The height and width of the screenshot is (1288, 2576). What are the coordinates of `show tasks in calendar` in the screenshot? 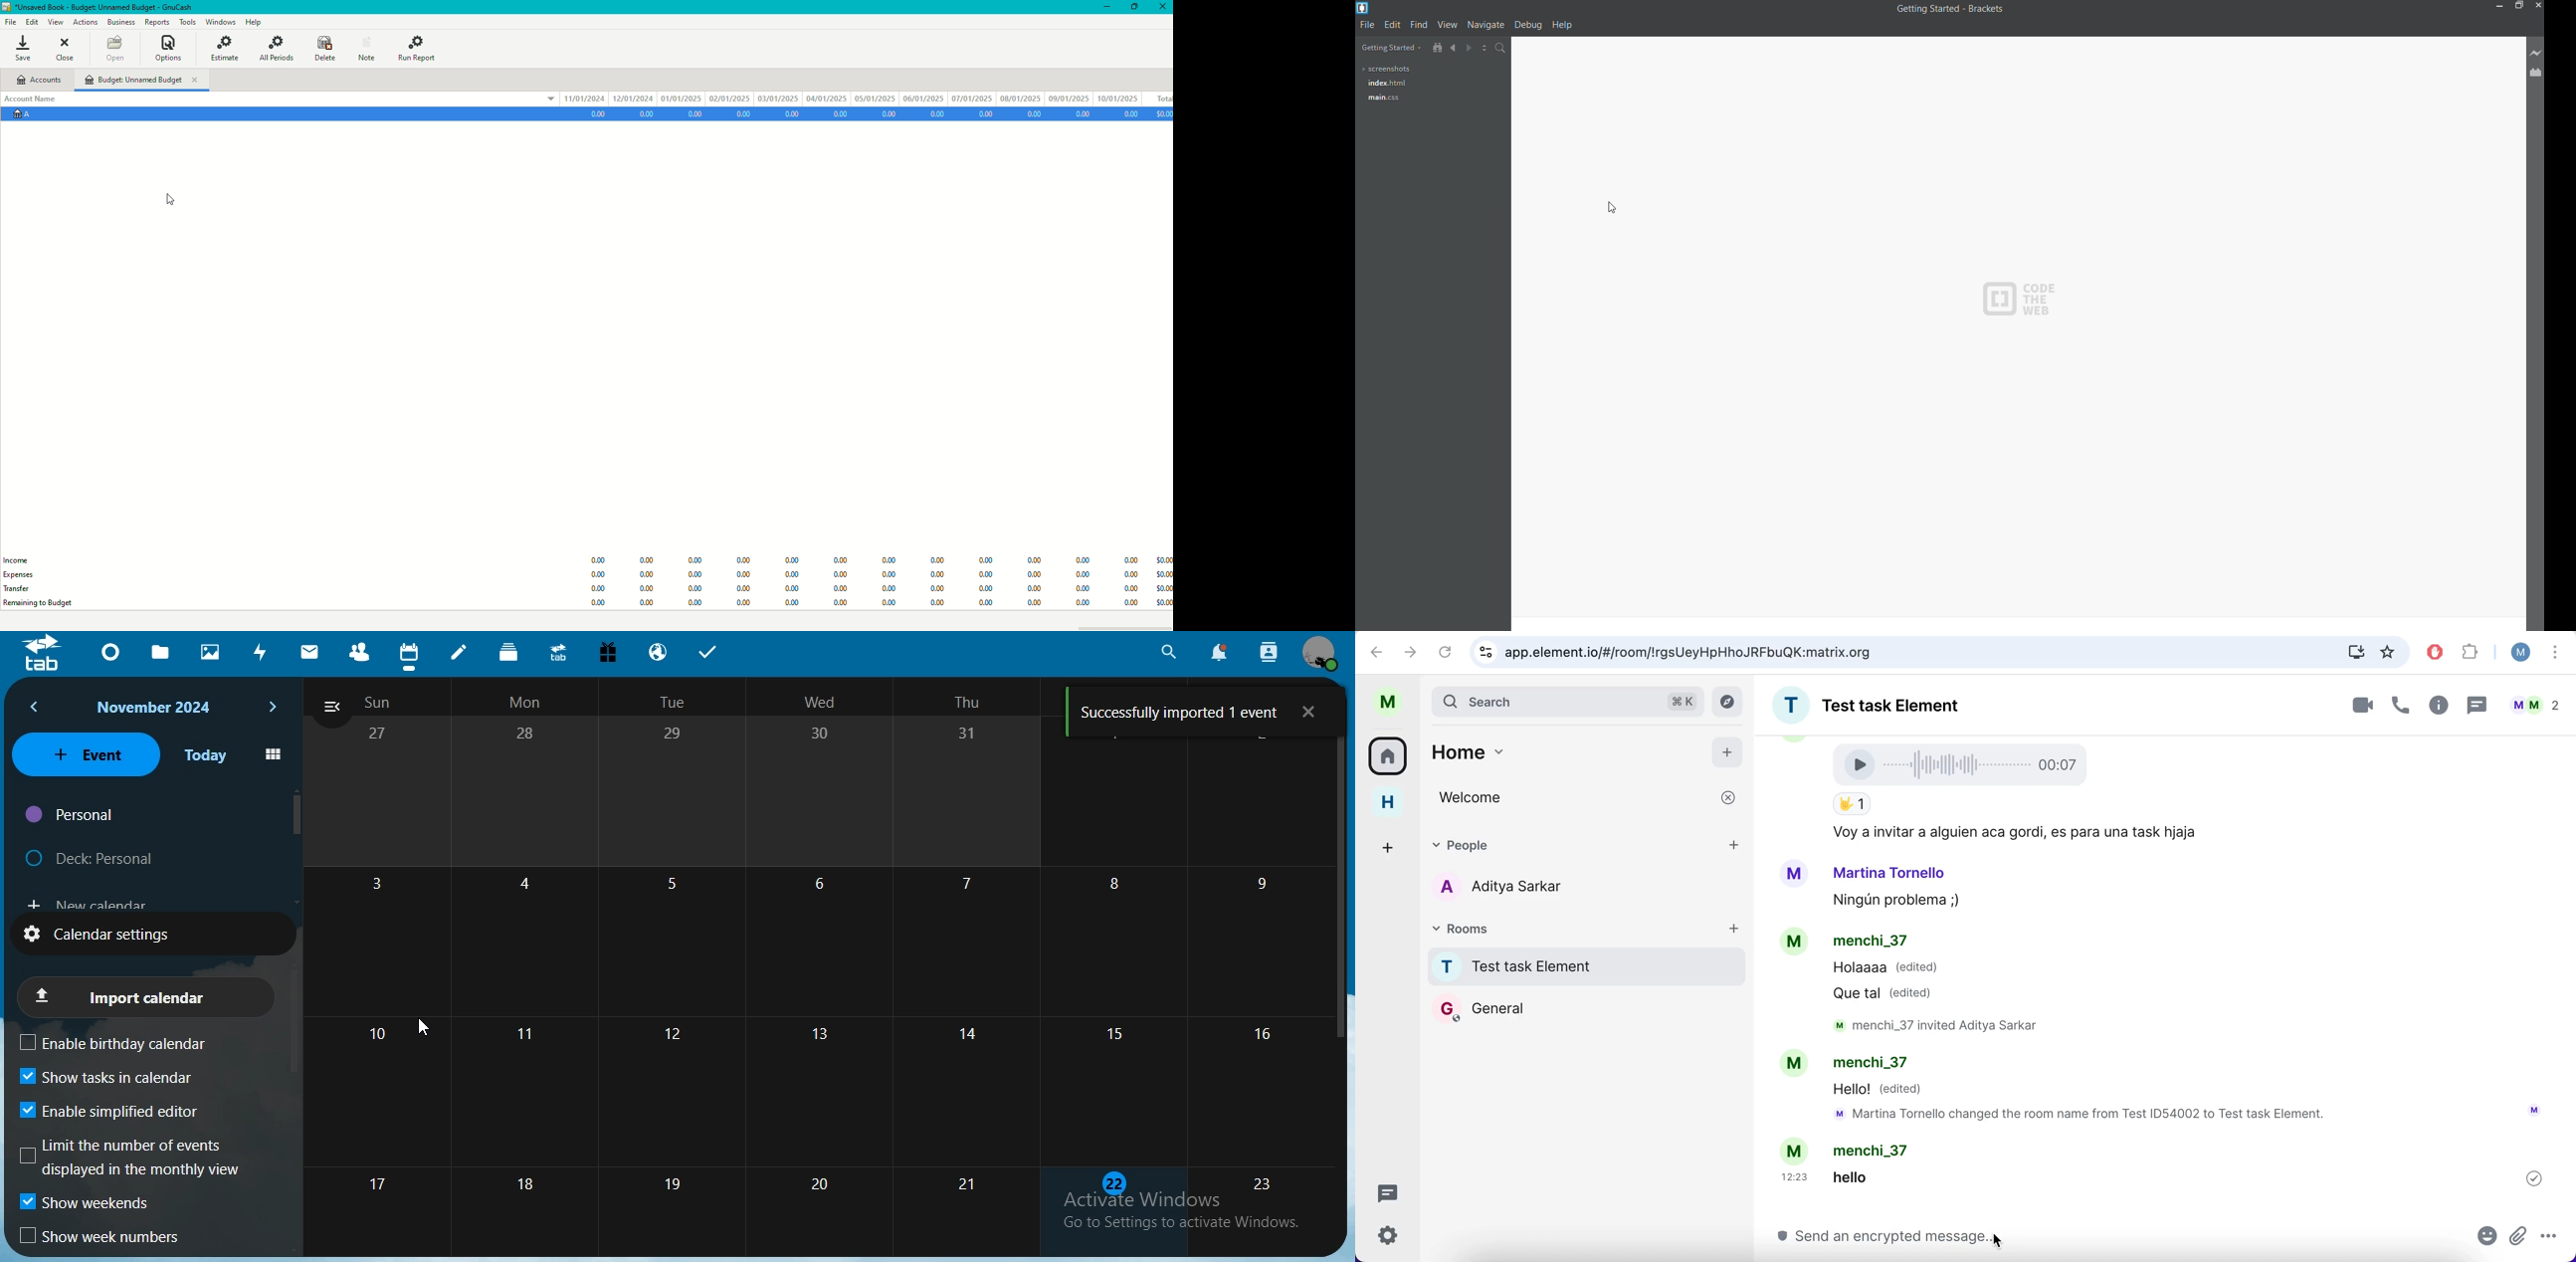 It's located at (106, 1078).